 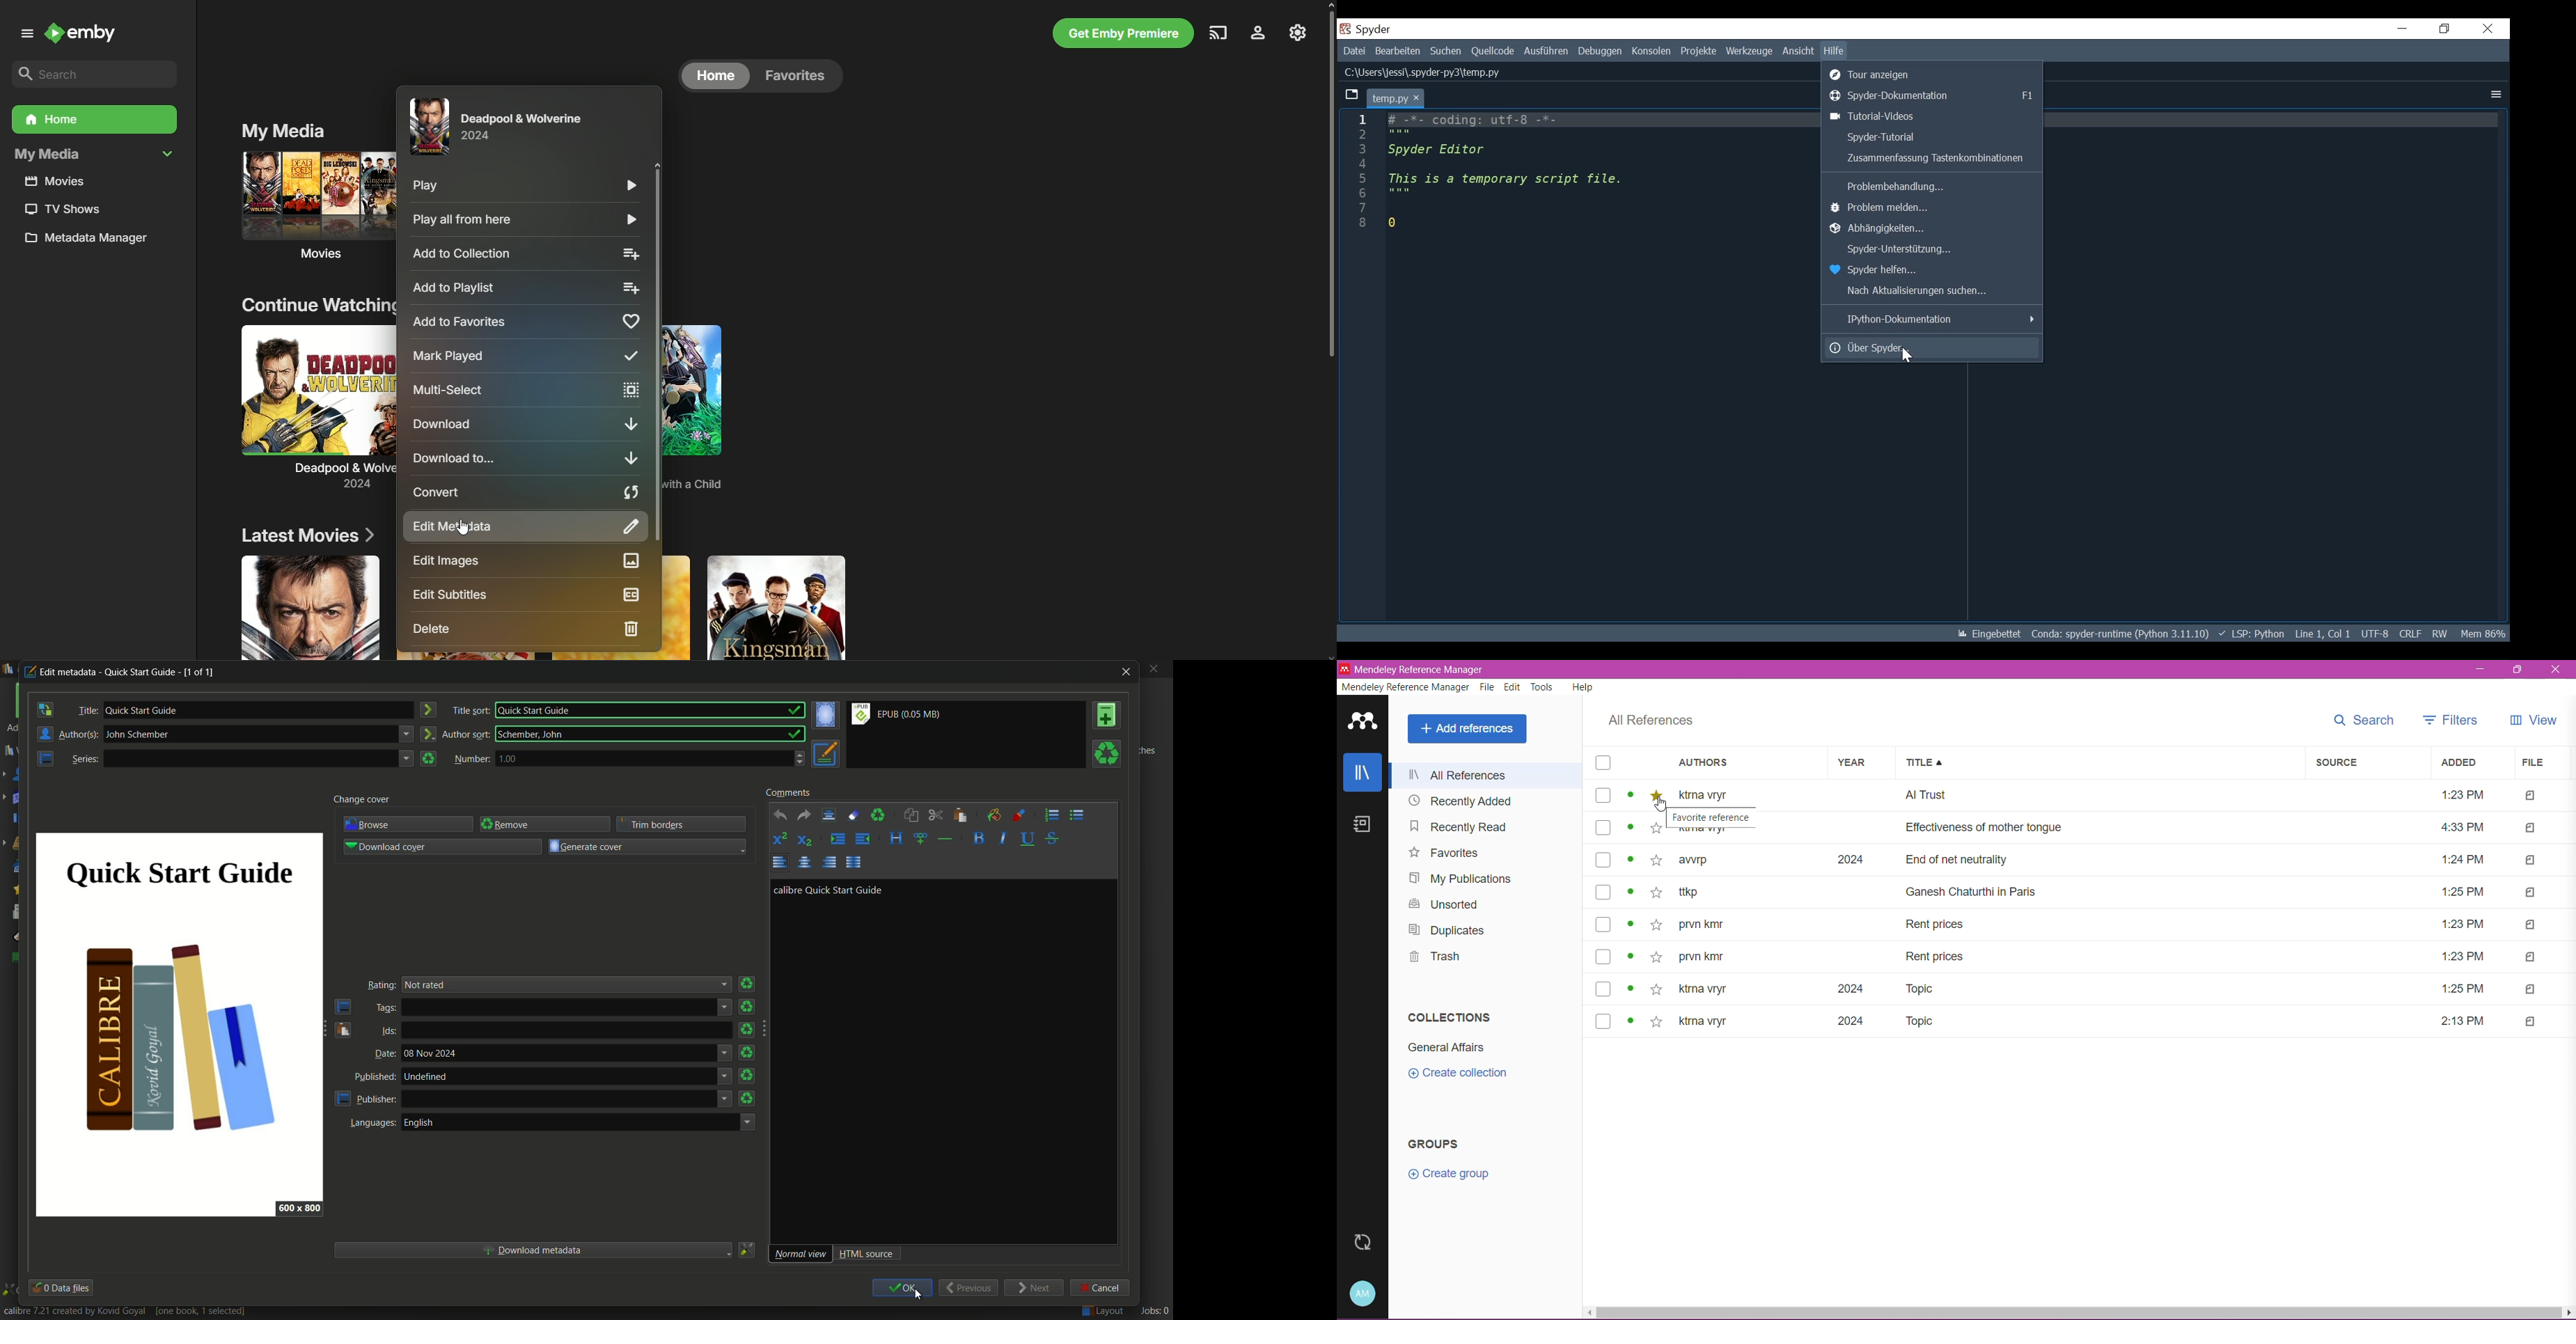 What do you see at coordinates (1656, 957) in the screenshot?
I see `Add to favorite` at bounding box center [1656, 957].